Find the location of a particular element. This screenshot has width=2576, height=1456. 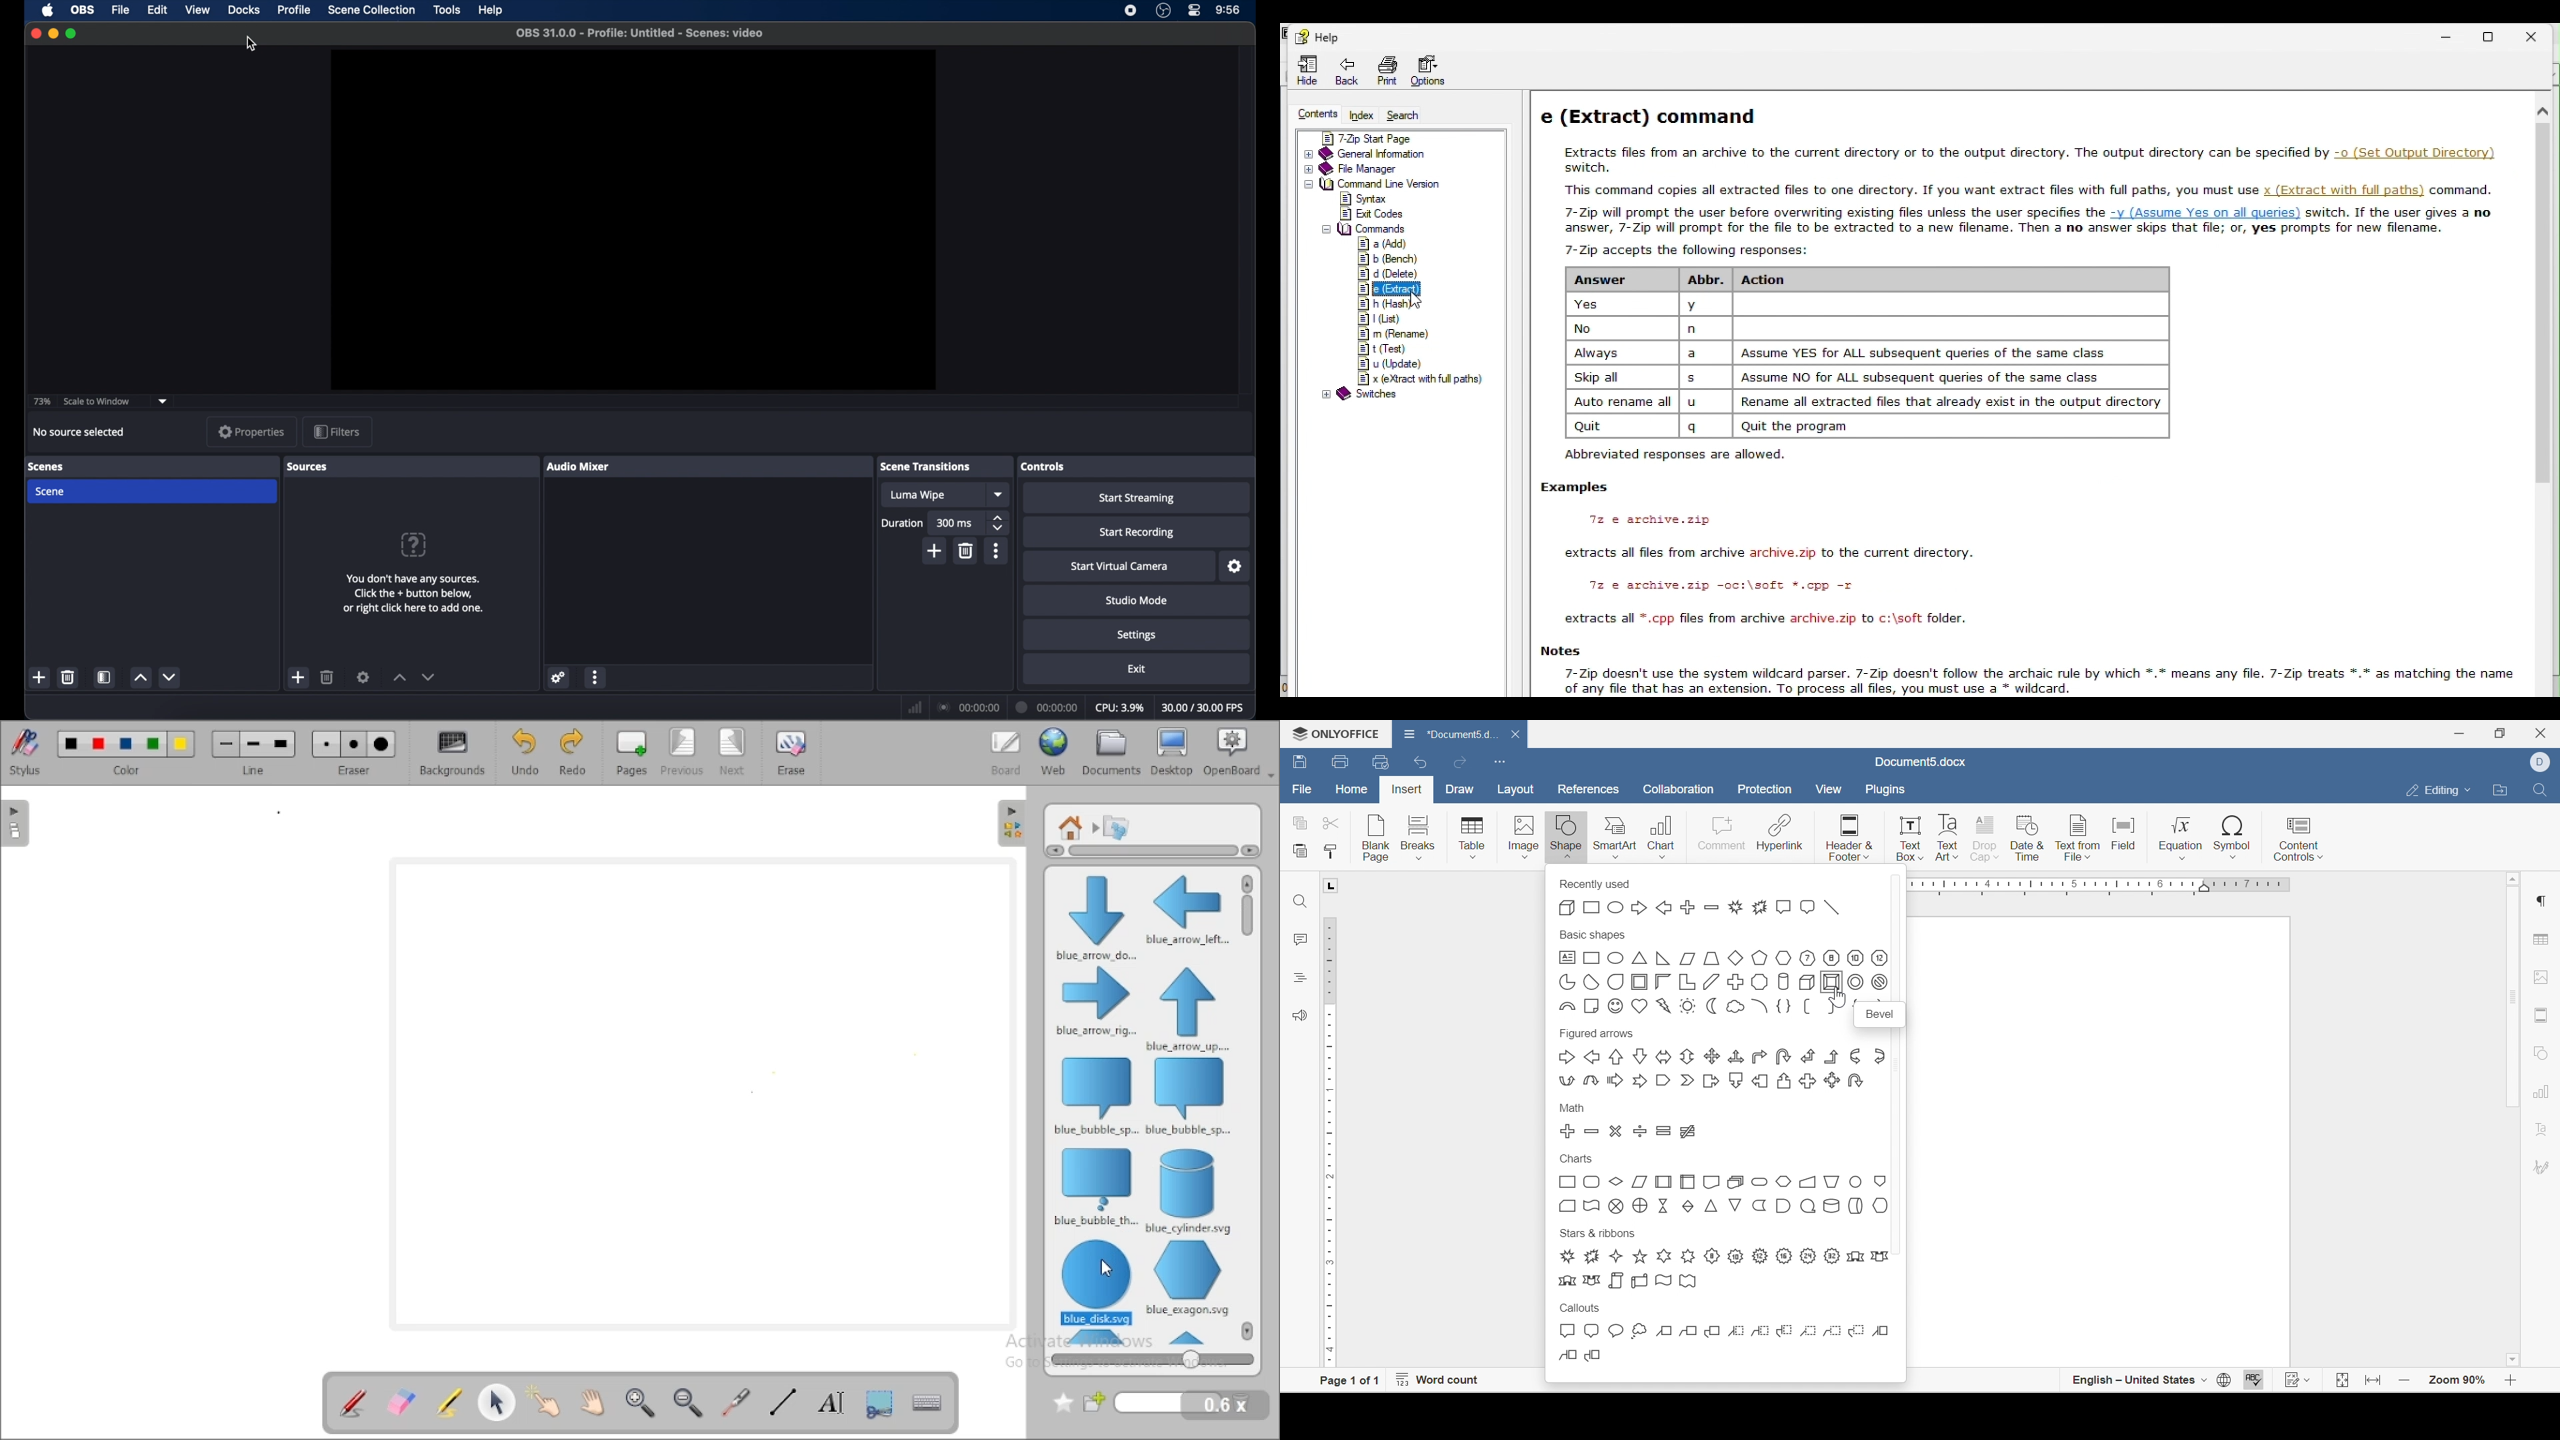

help is located at coordinates (491, 10).